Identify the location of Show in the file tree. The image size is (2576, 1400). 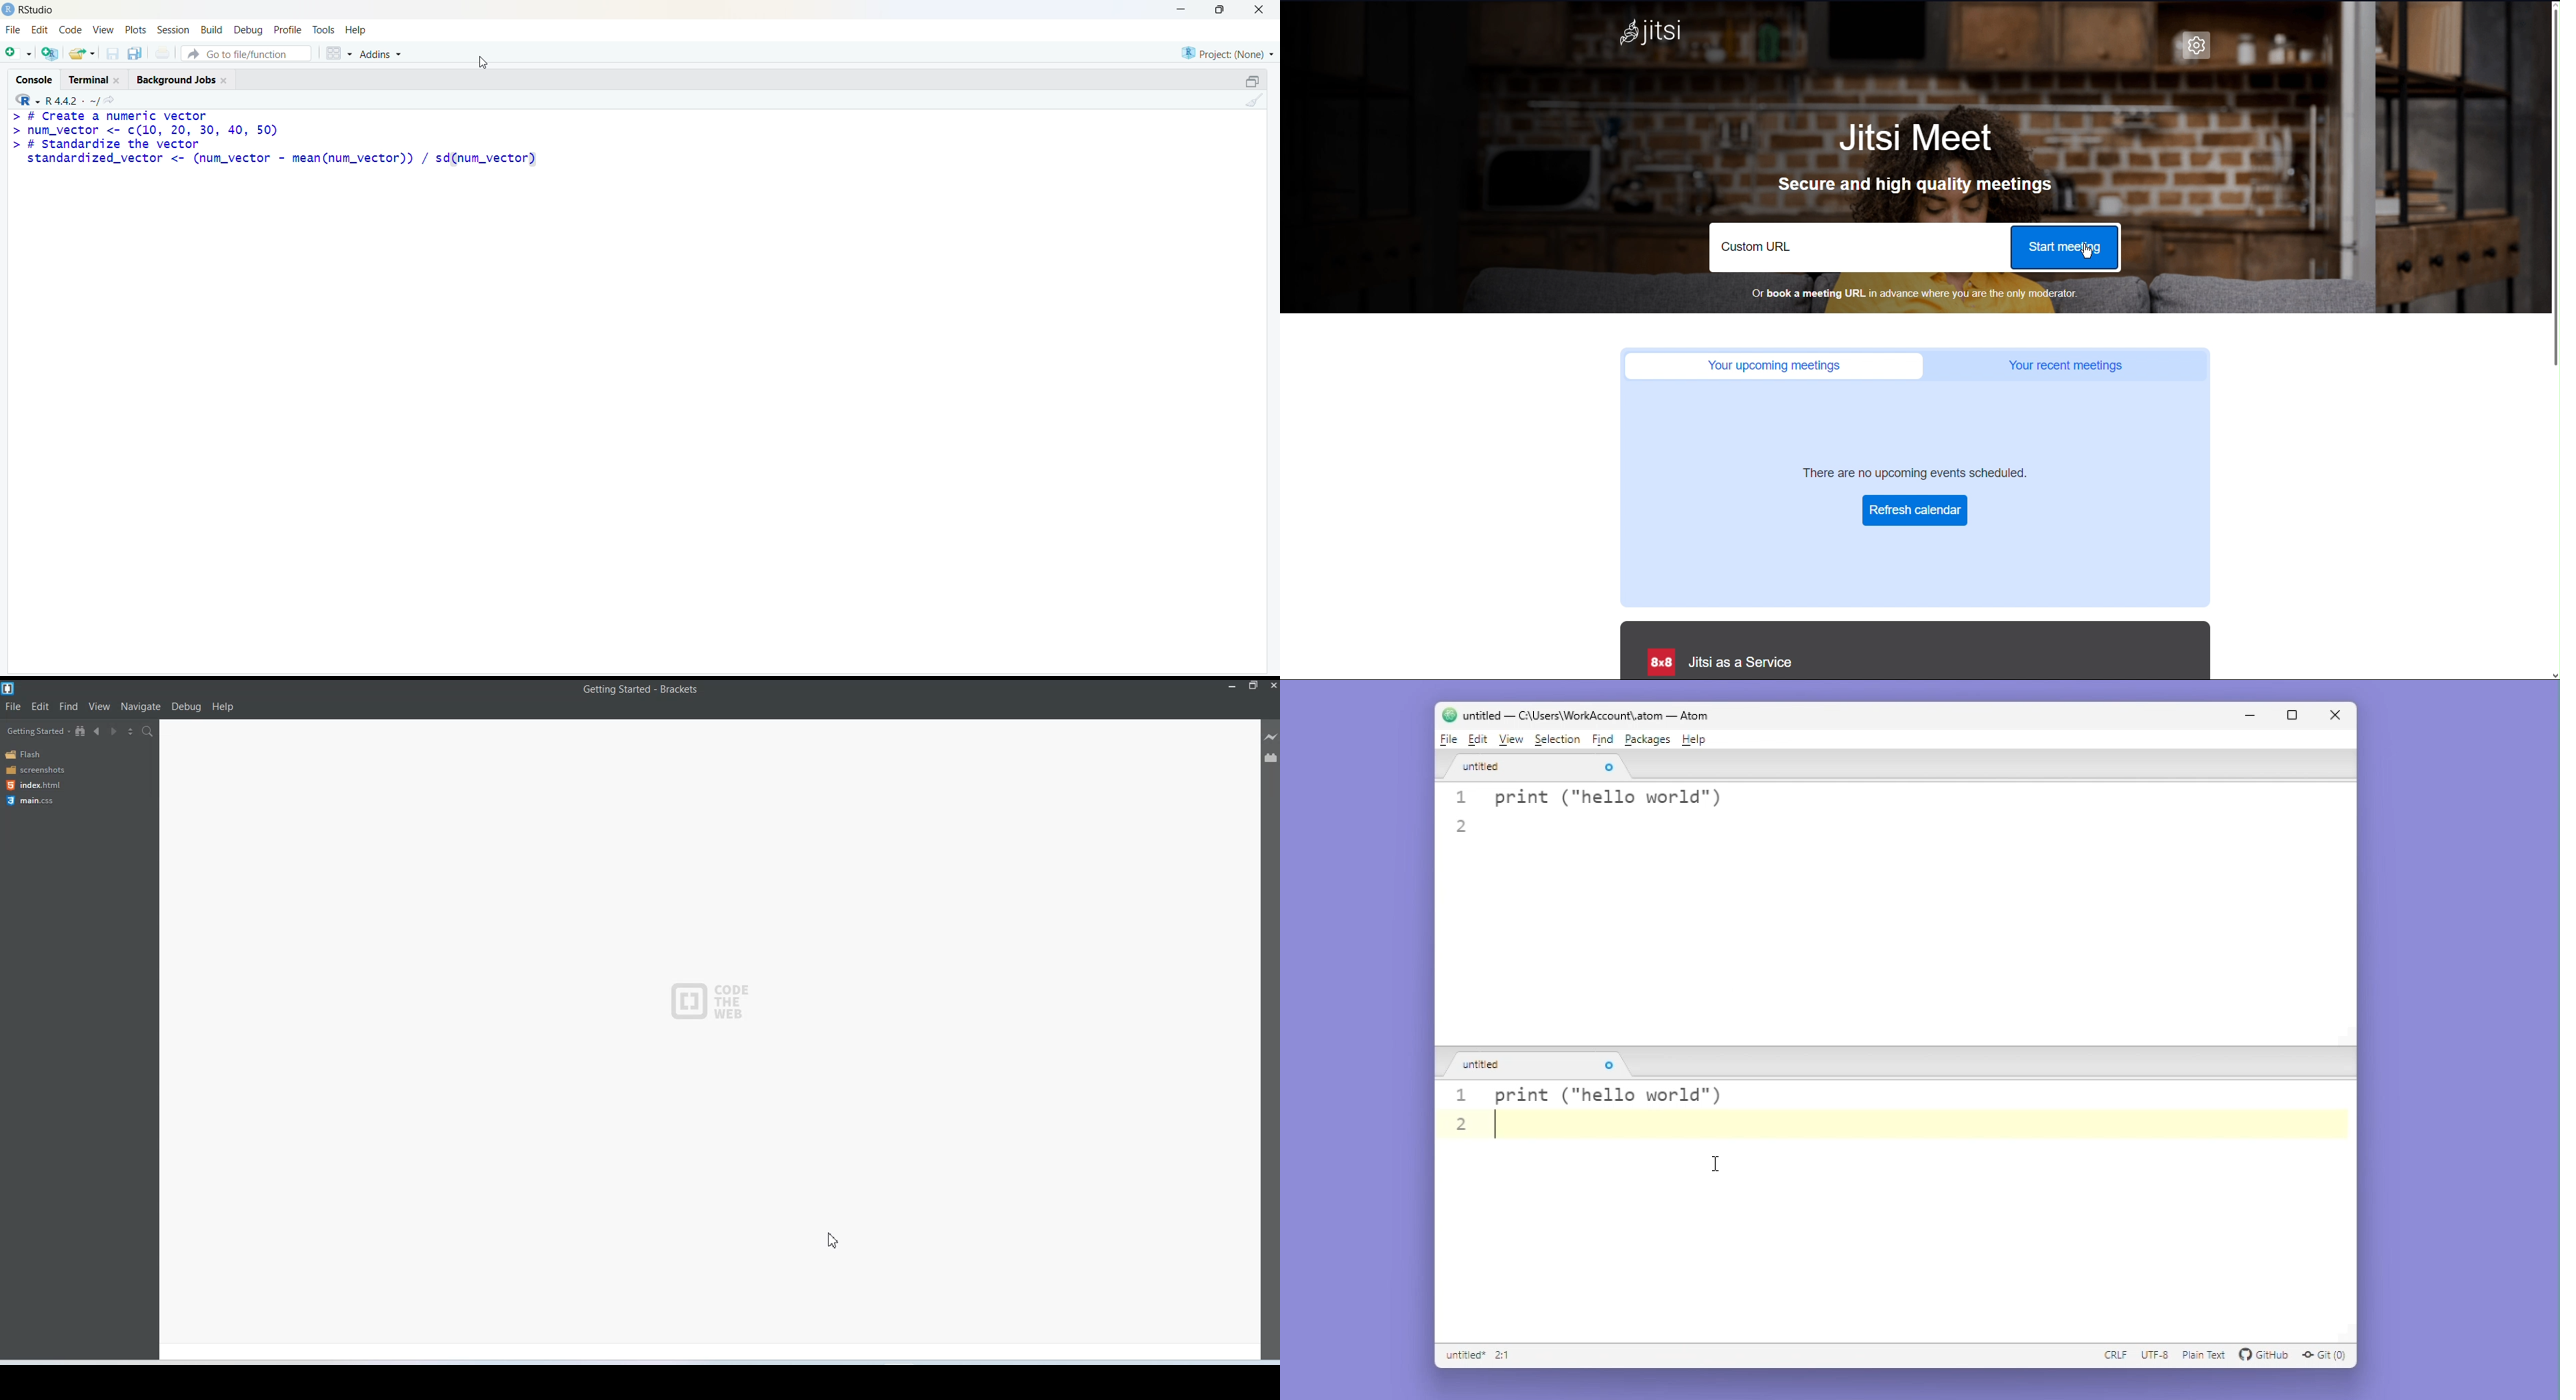
(81, 731).